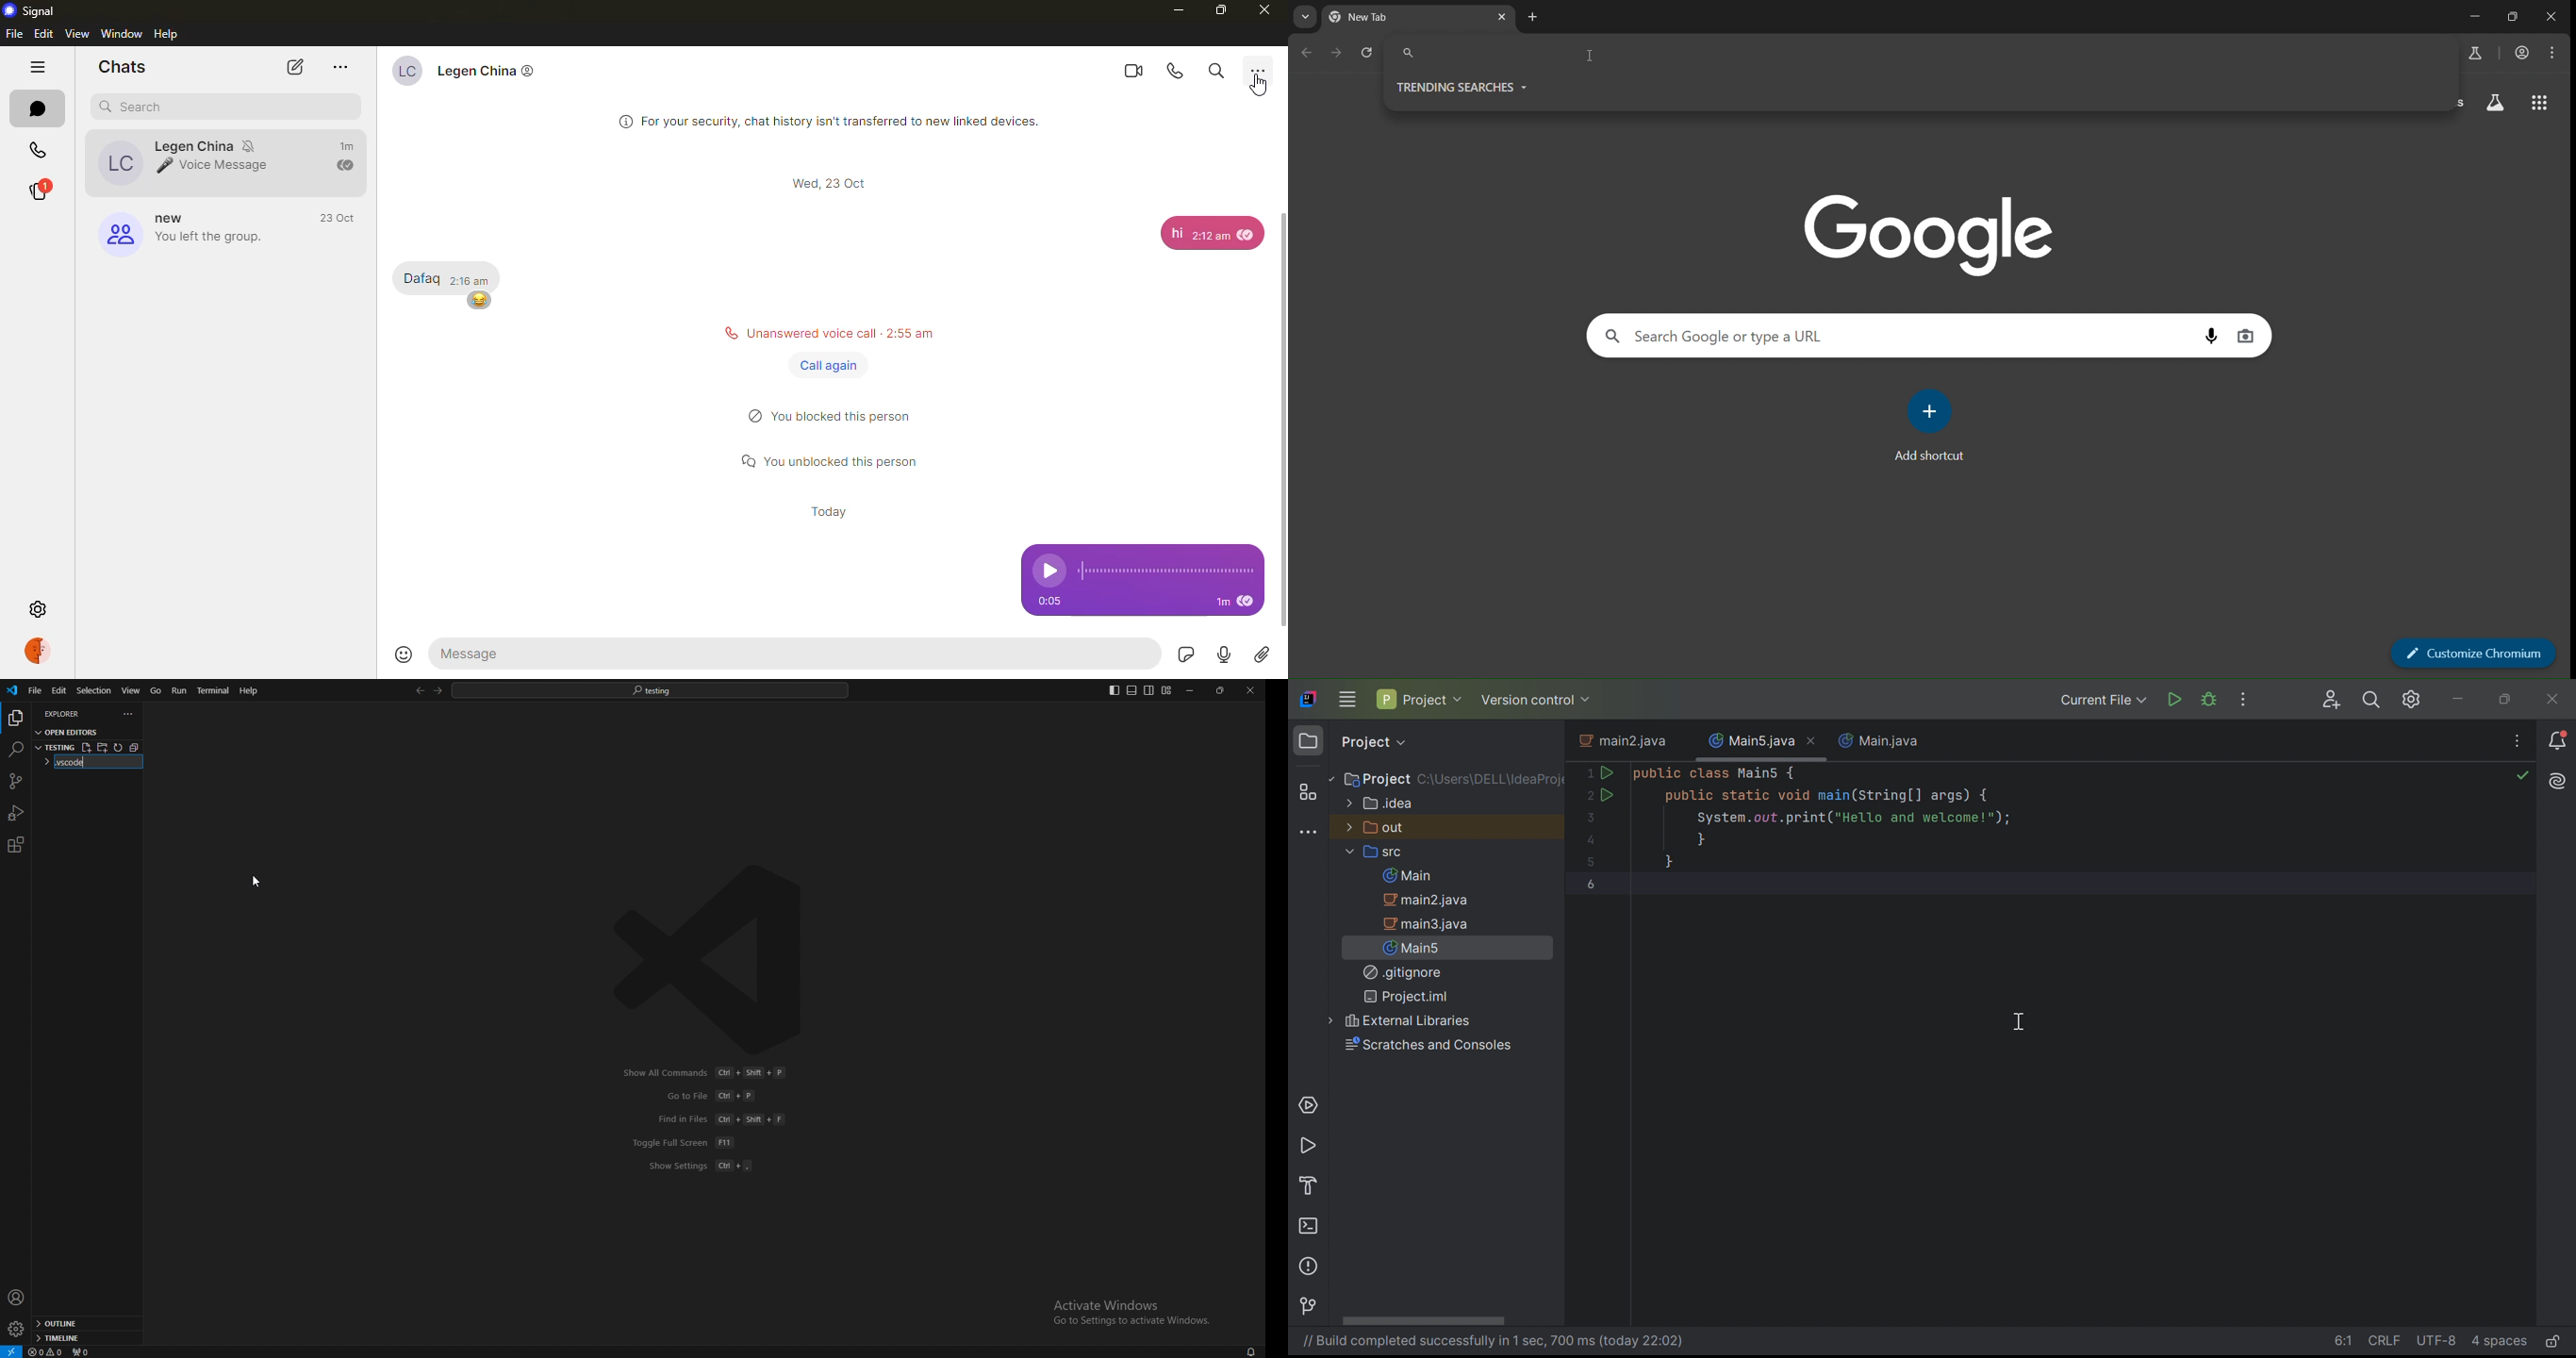 This screenshot has height=1372, width=2576. I want to click on settings, so click(15, 1330).